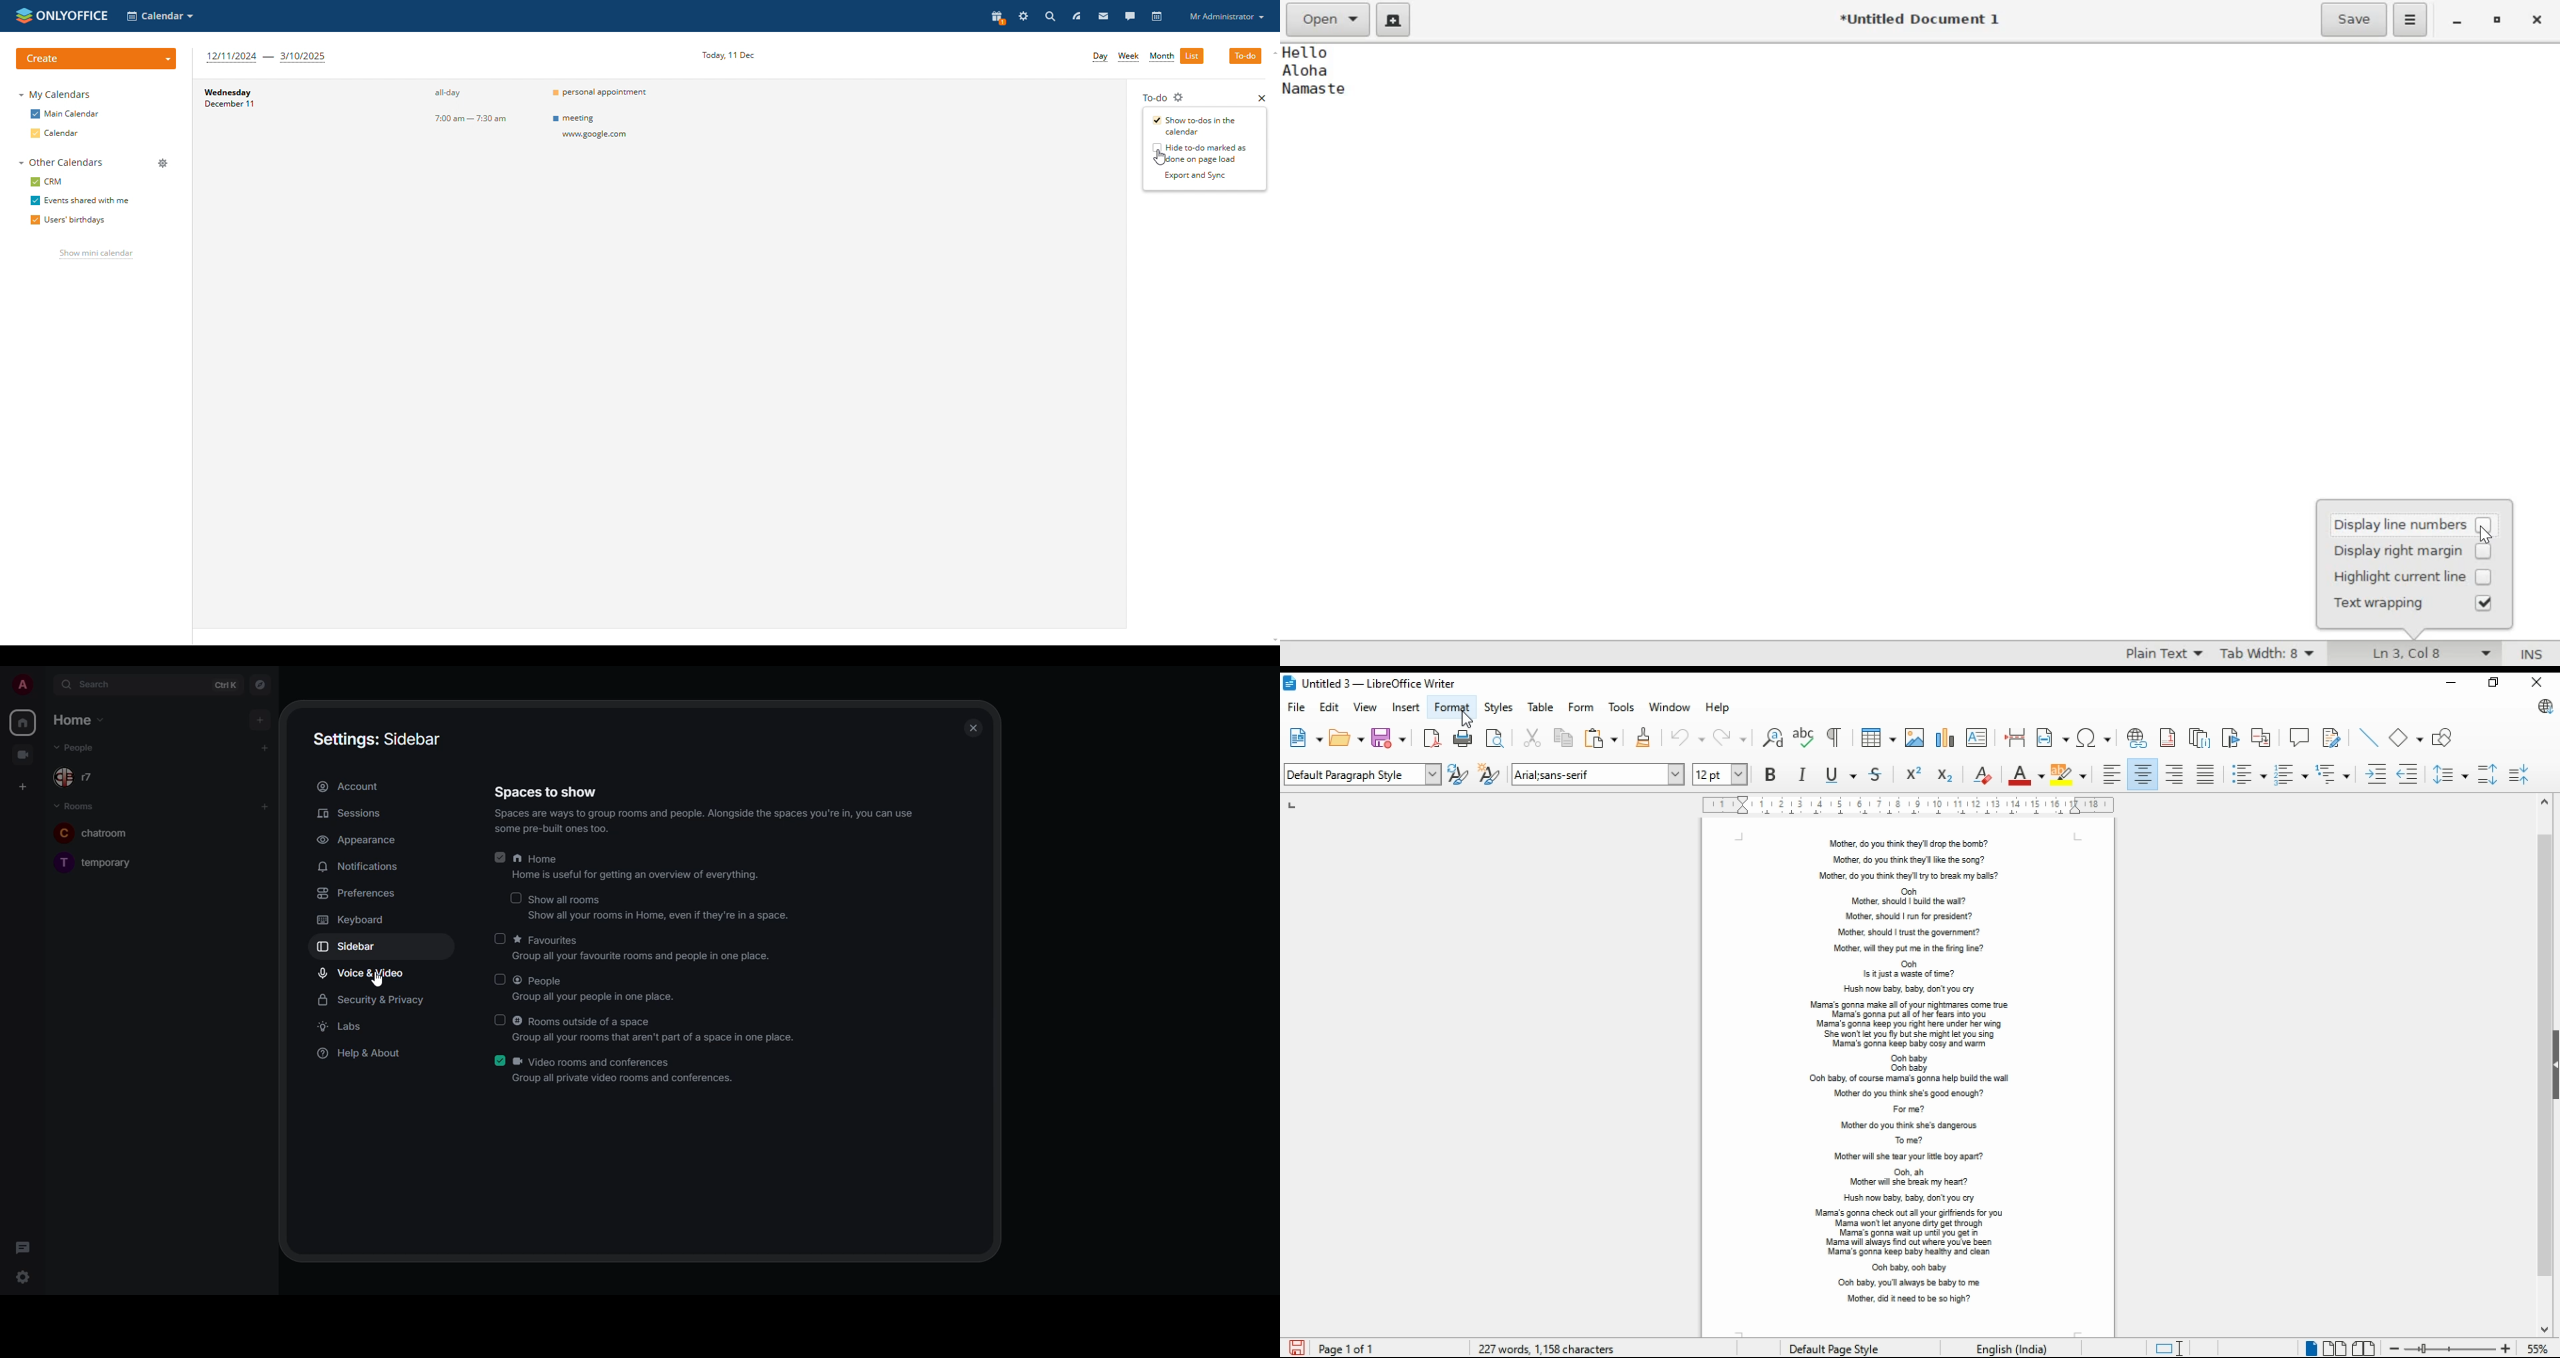 This screenshot has height=1372, width=2576. Describe the element at coordinates (20, 785) in the screenshot. I see `create space` at that location.